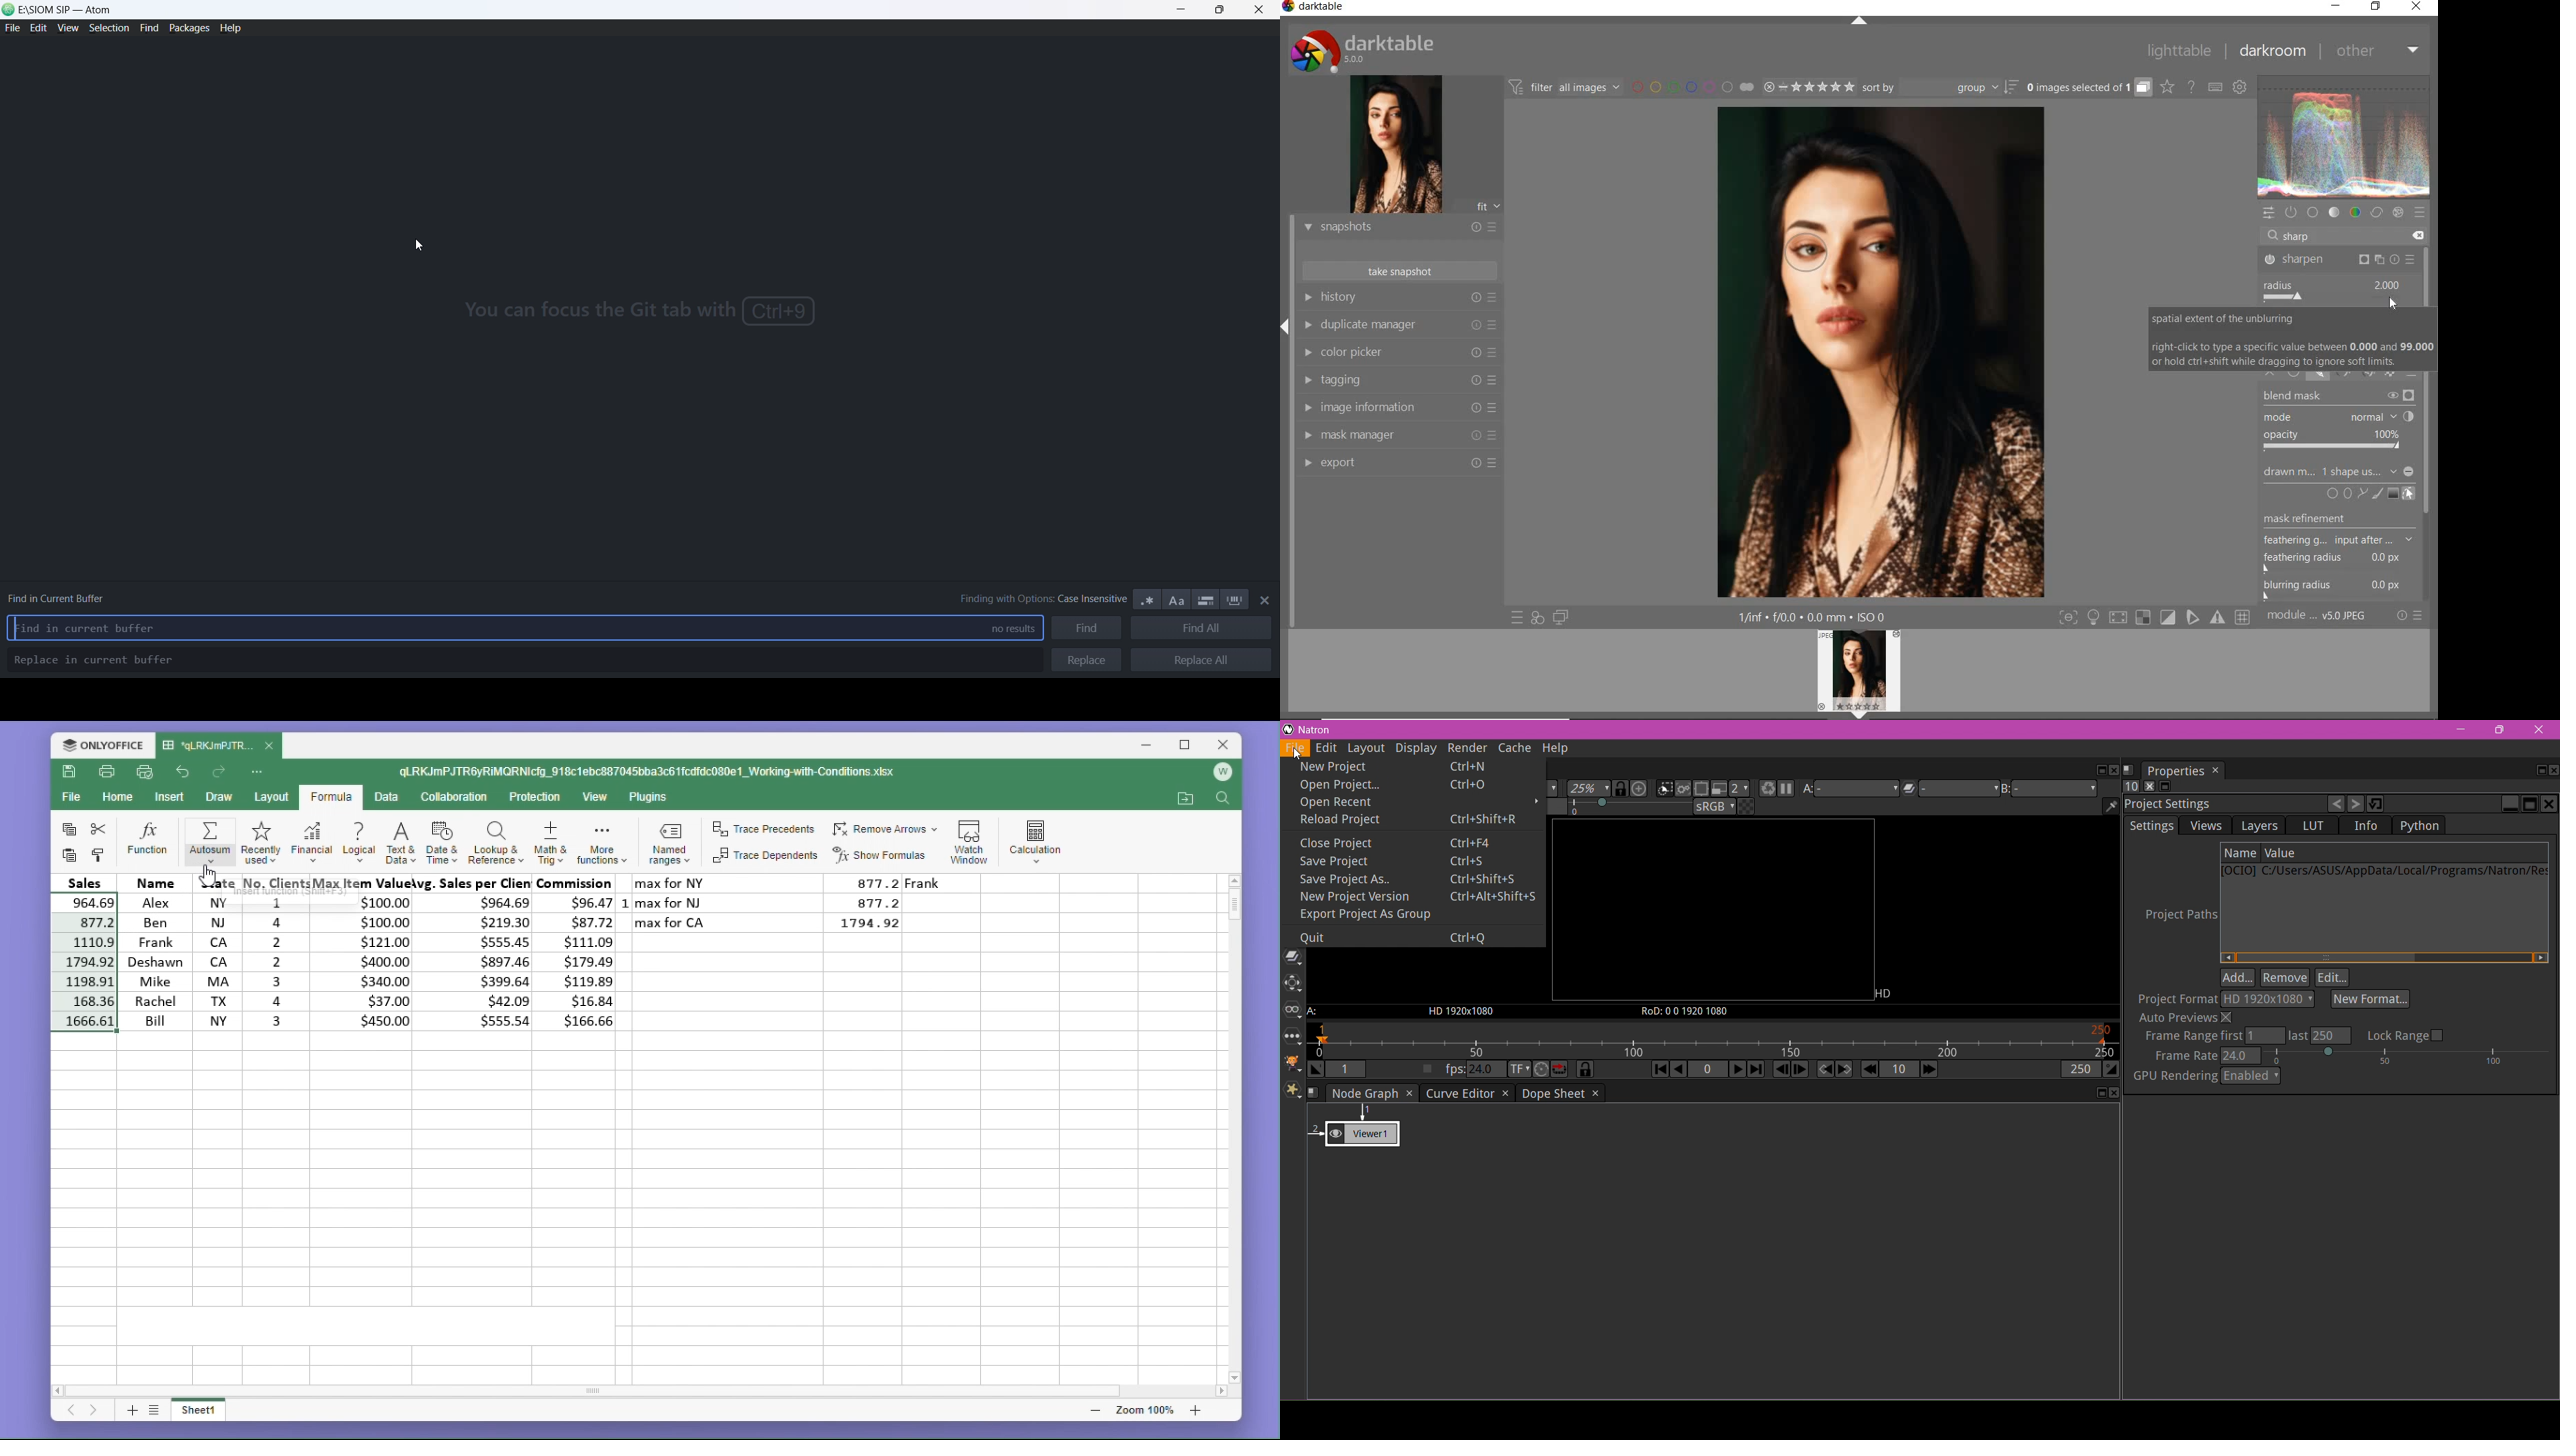 The height and width of the screenshot is (1456, 2576). I want to click on cut, so click(102, 829).